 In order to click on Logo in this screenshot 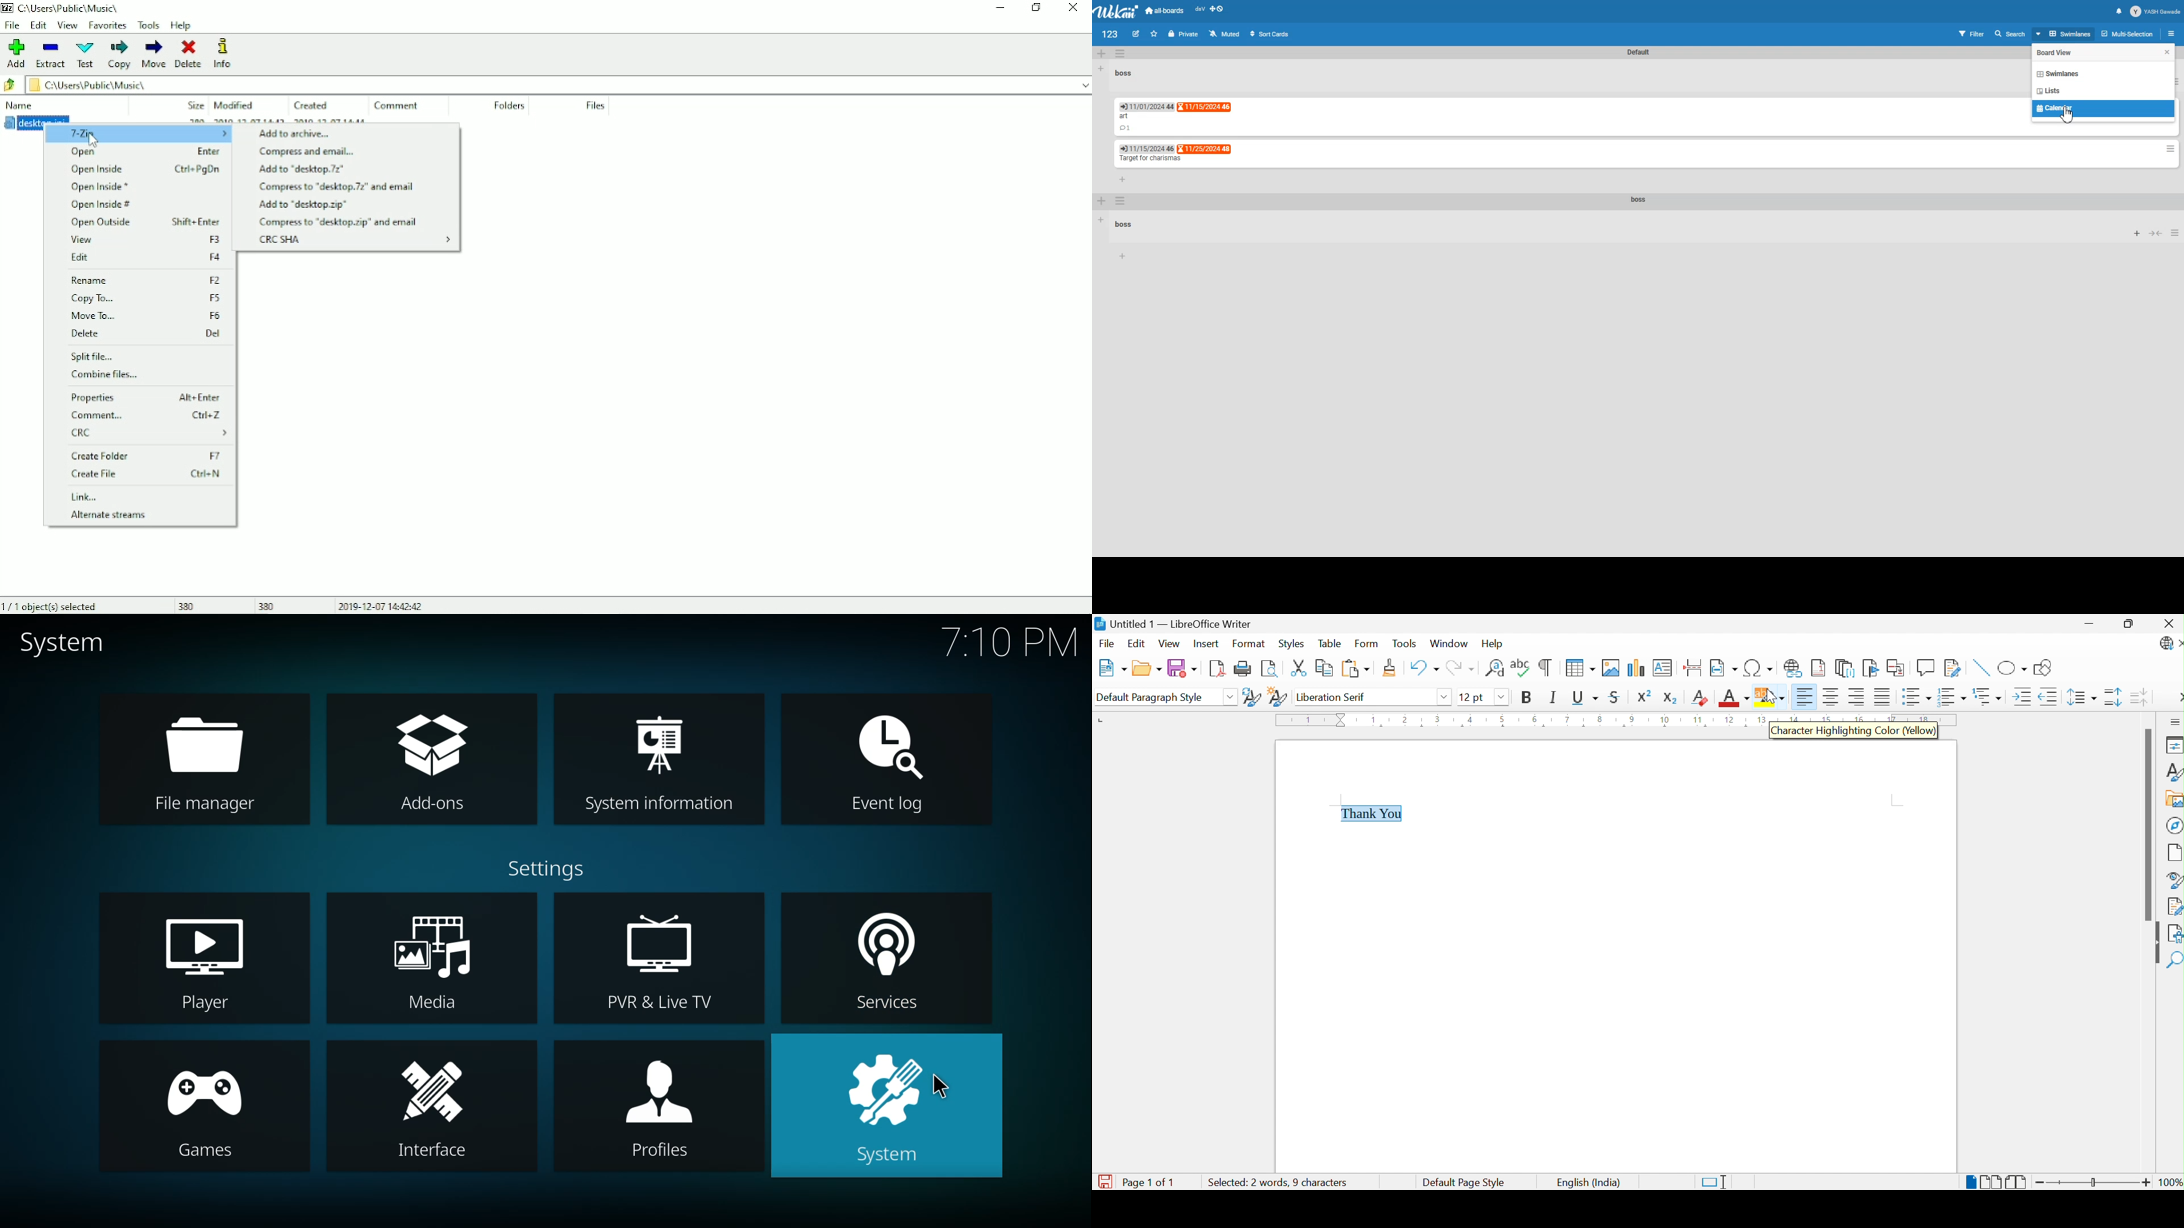, I will do `click(1117, 11)`.